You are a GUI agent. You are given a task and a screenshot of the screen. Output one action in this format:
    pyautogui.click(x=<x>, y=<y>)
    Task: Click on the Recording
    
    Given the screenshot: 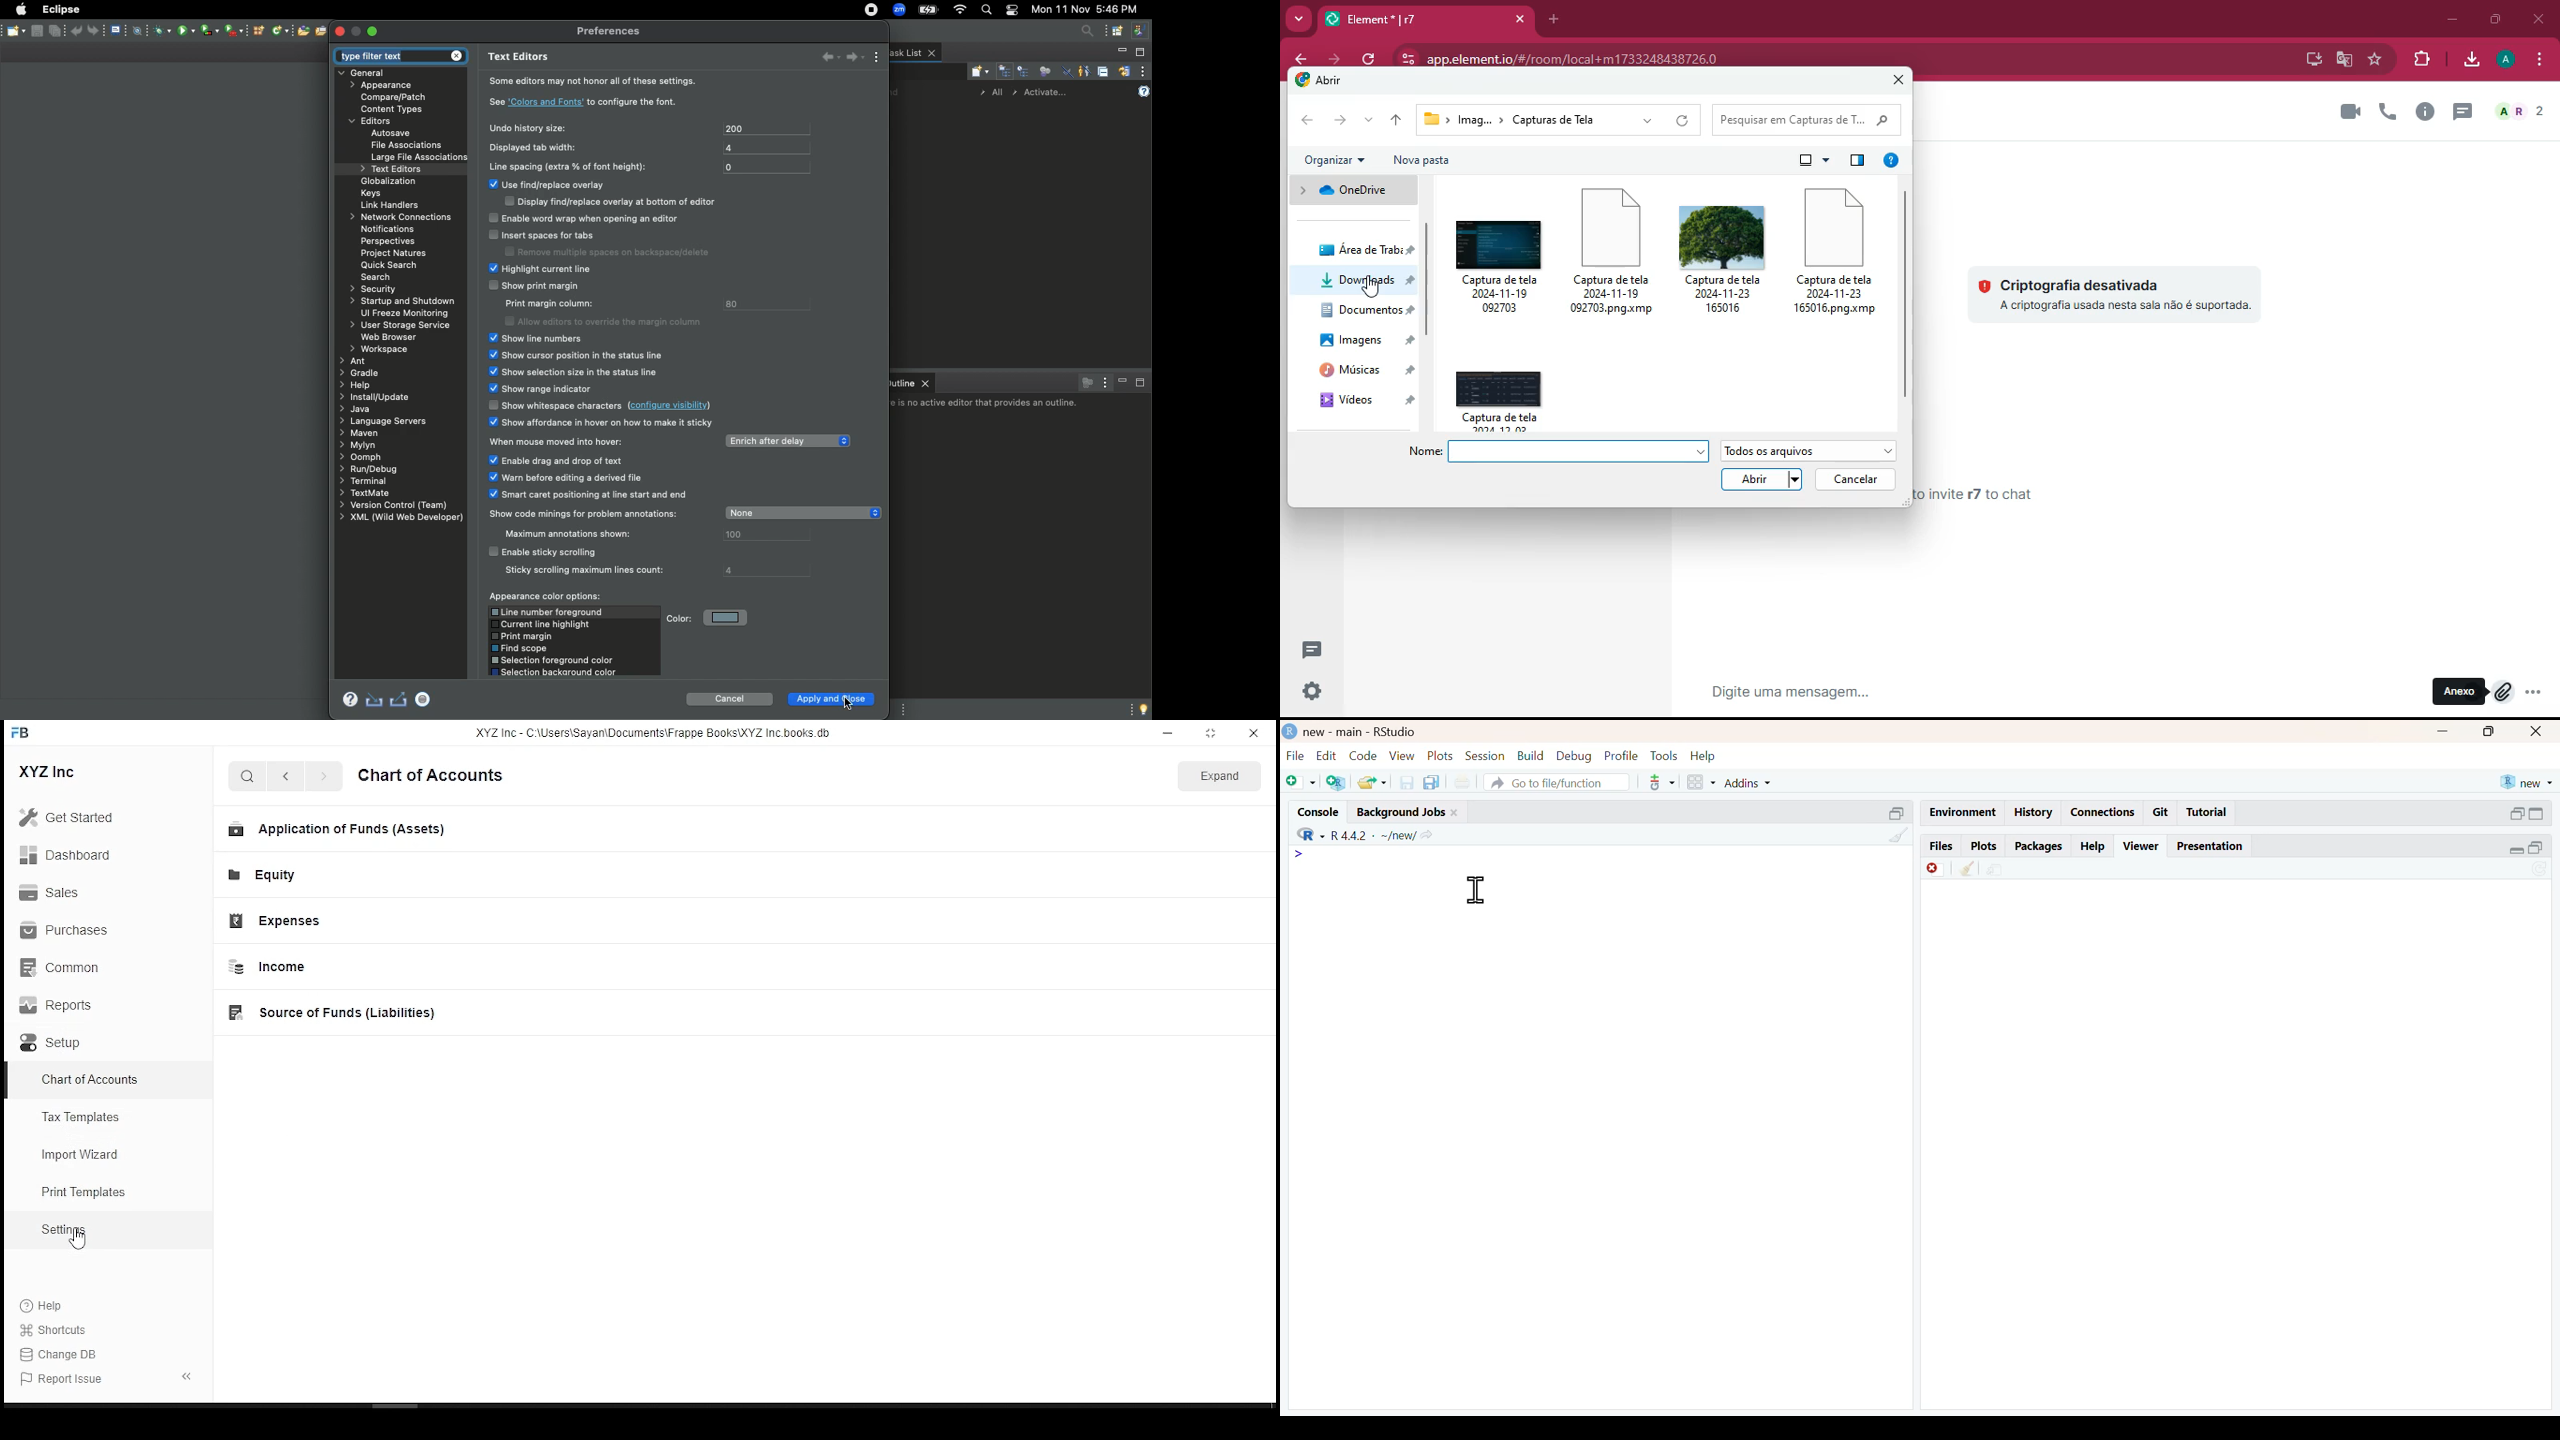 What is the action you would take?
    pyautogui.click(x=868, y=10)
    